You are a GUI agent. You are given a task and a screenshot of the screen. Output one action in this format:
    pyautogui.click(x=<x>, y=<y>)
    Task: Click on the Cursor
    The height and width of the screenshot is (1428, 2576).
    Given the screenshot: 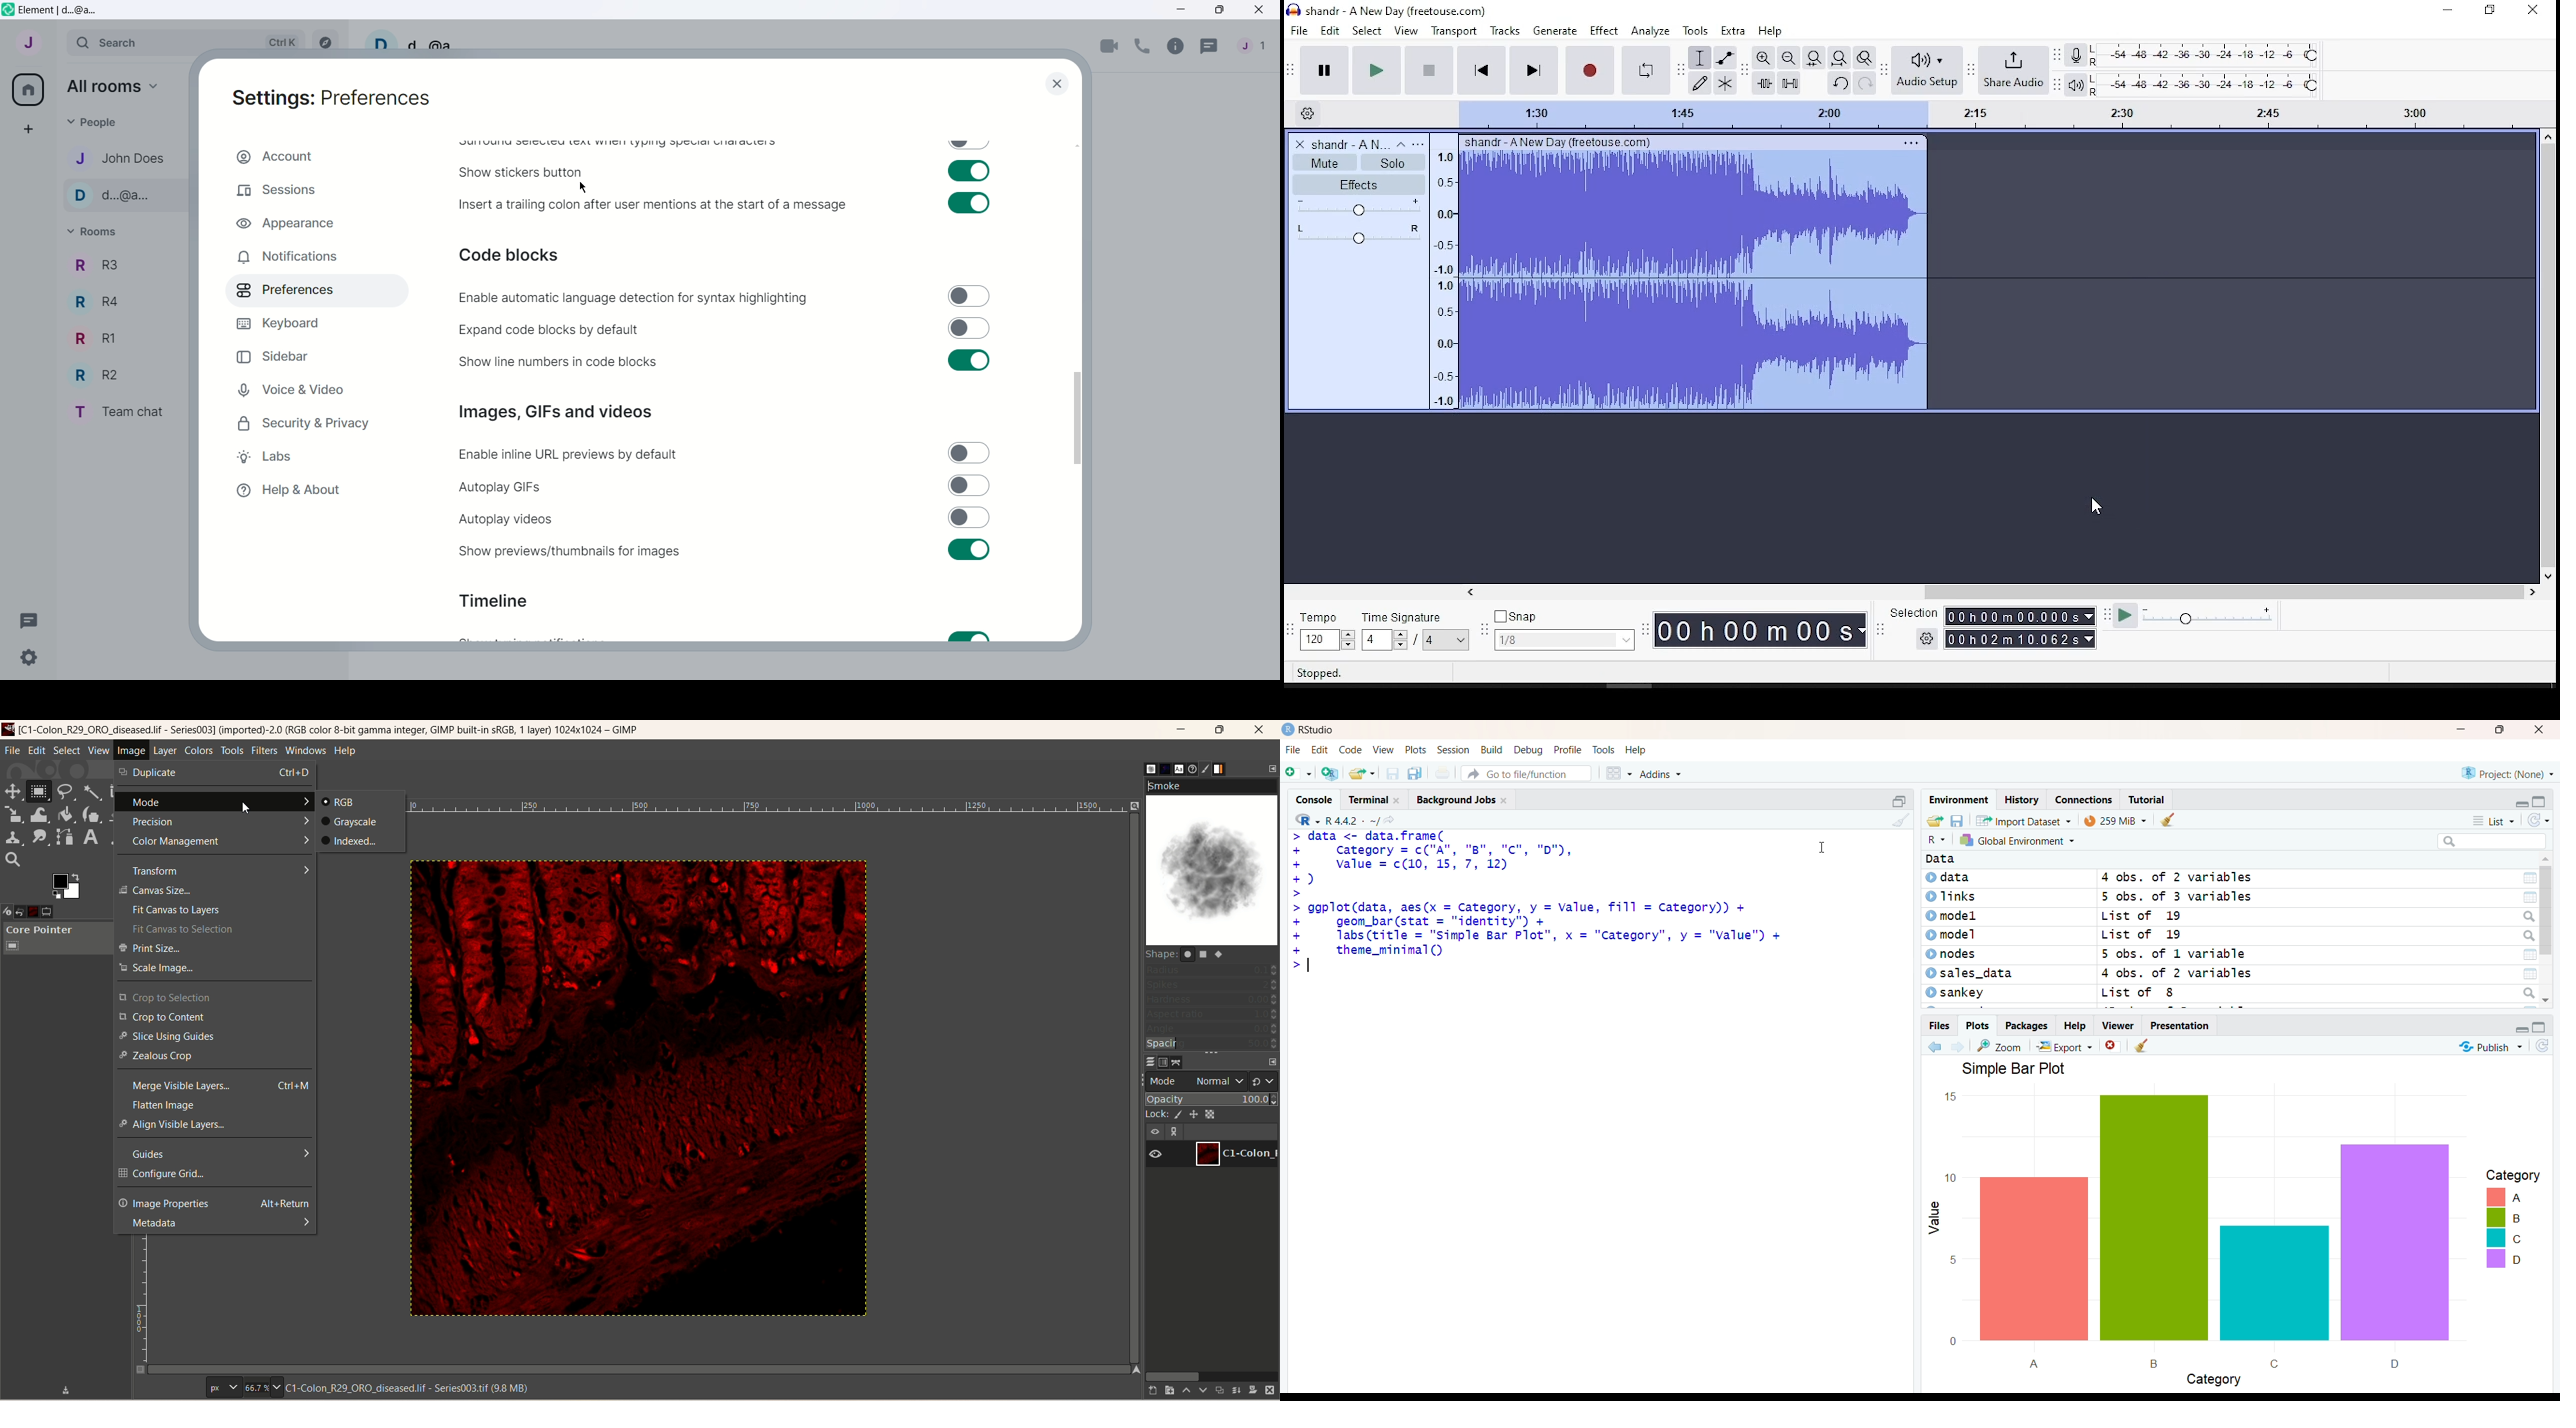 What is the action you would take?
    pyautogui.click(x=583, y=188)
    